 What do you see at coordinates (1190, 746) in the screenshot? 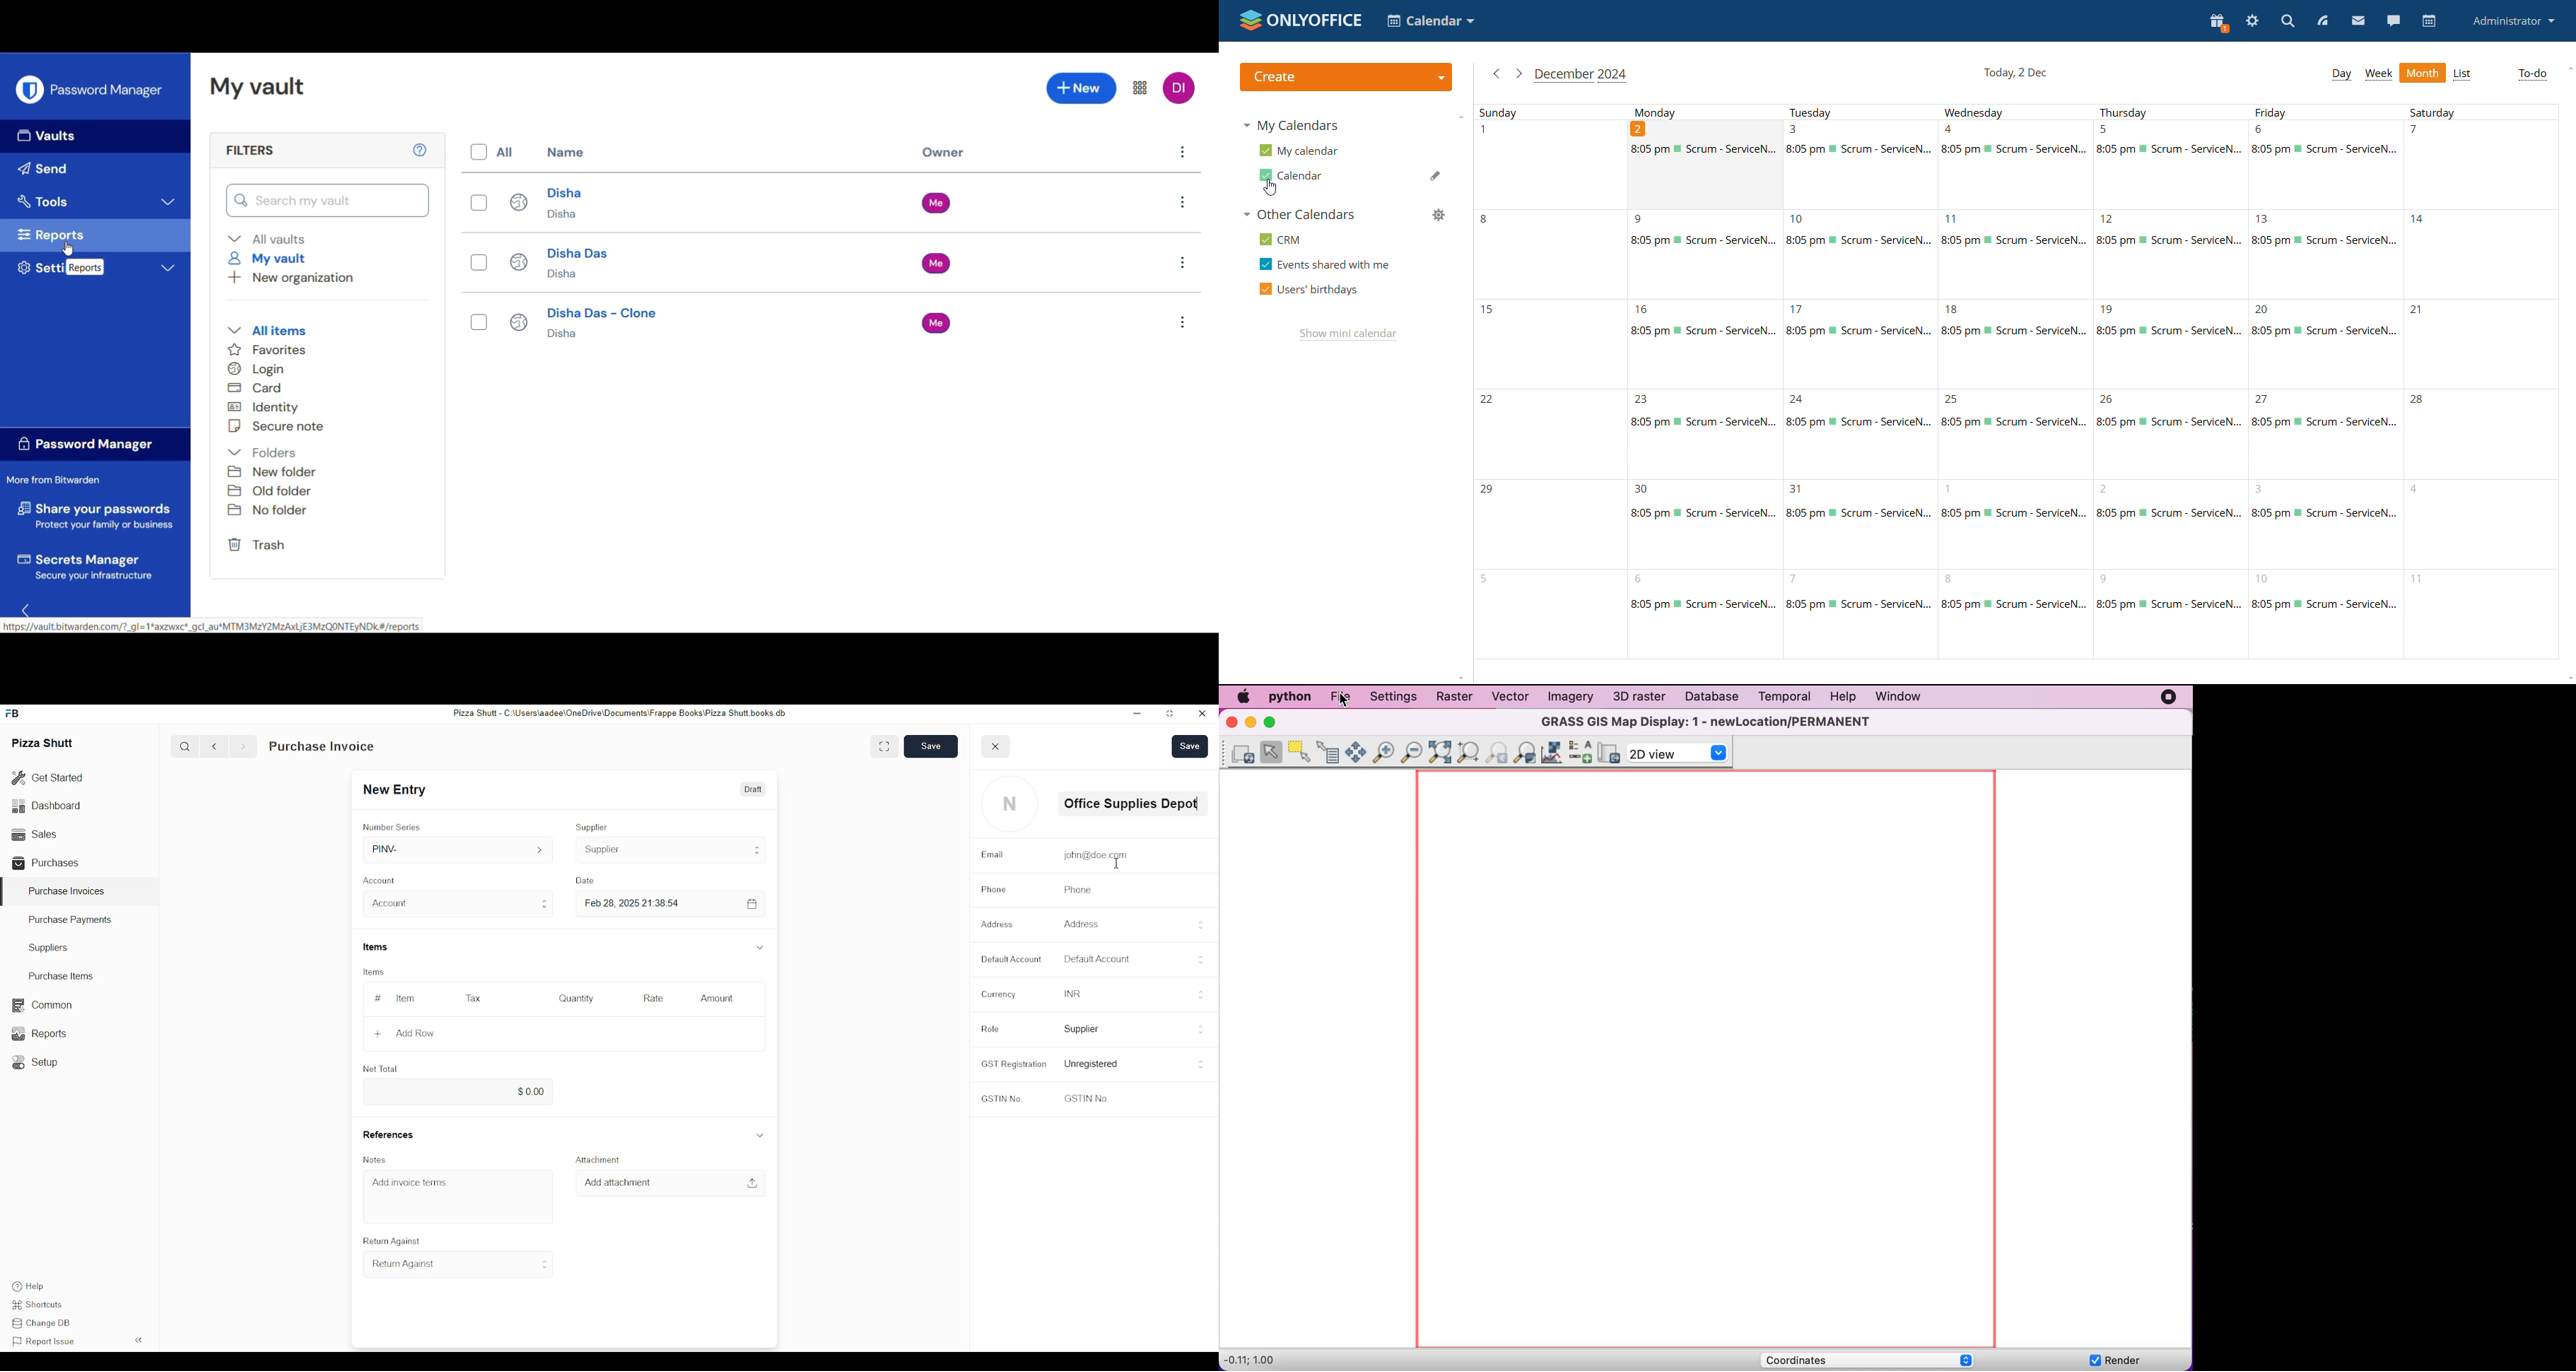
I see `Save` at bounding box center [1190, 746].